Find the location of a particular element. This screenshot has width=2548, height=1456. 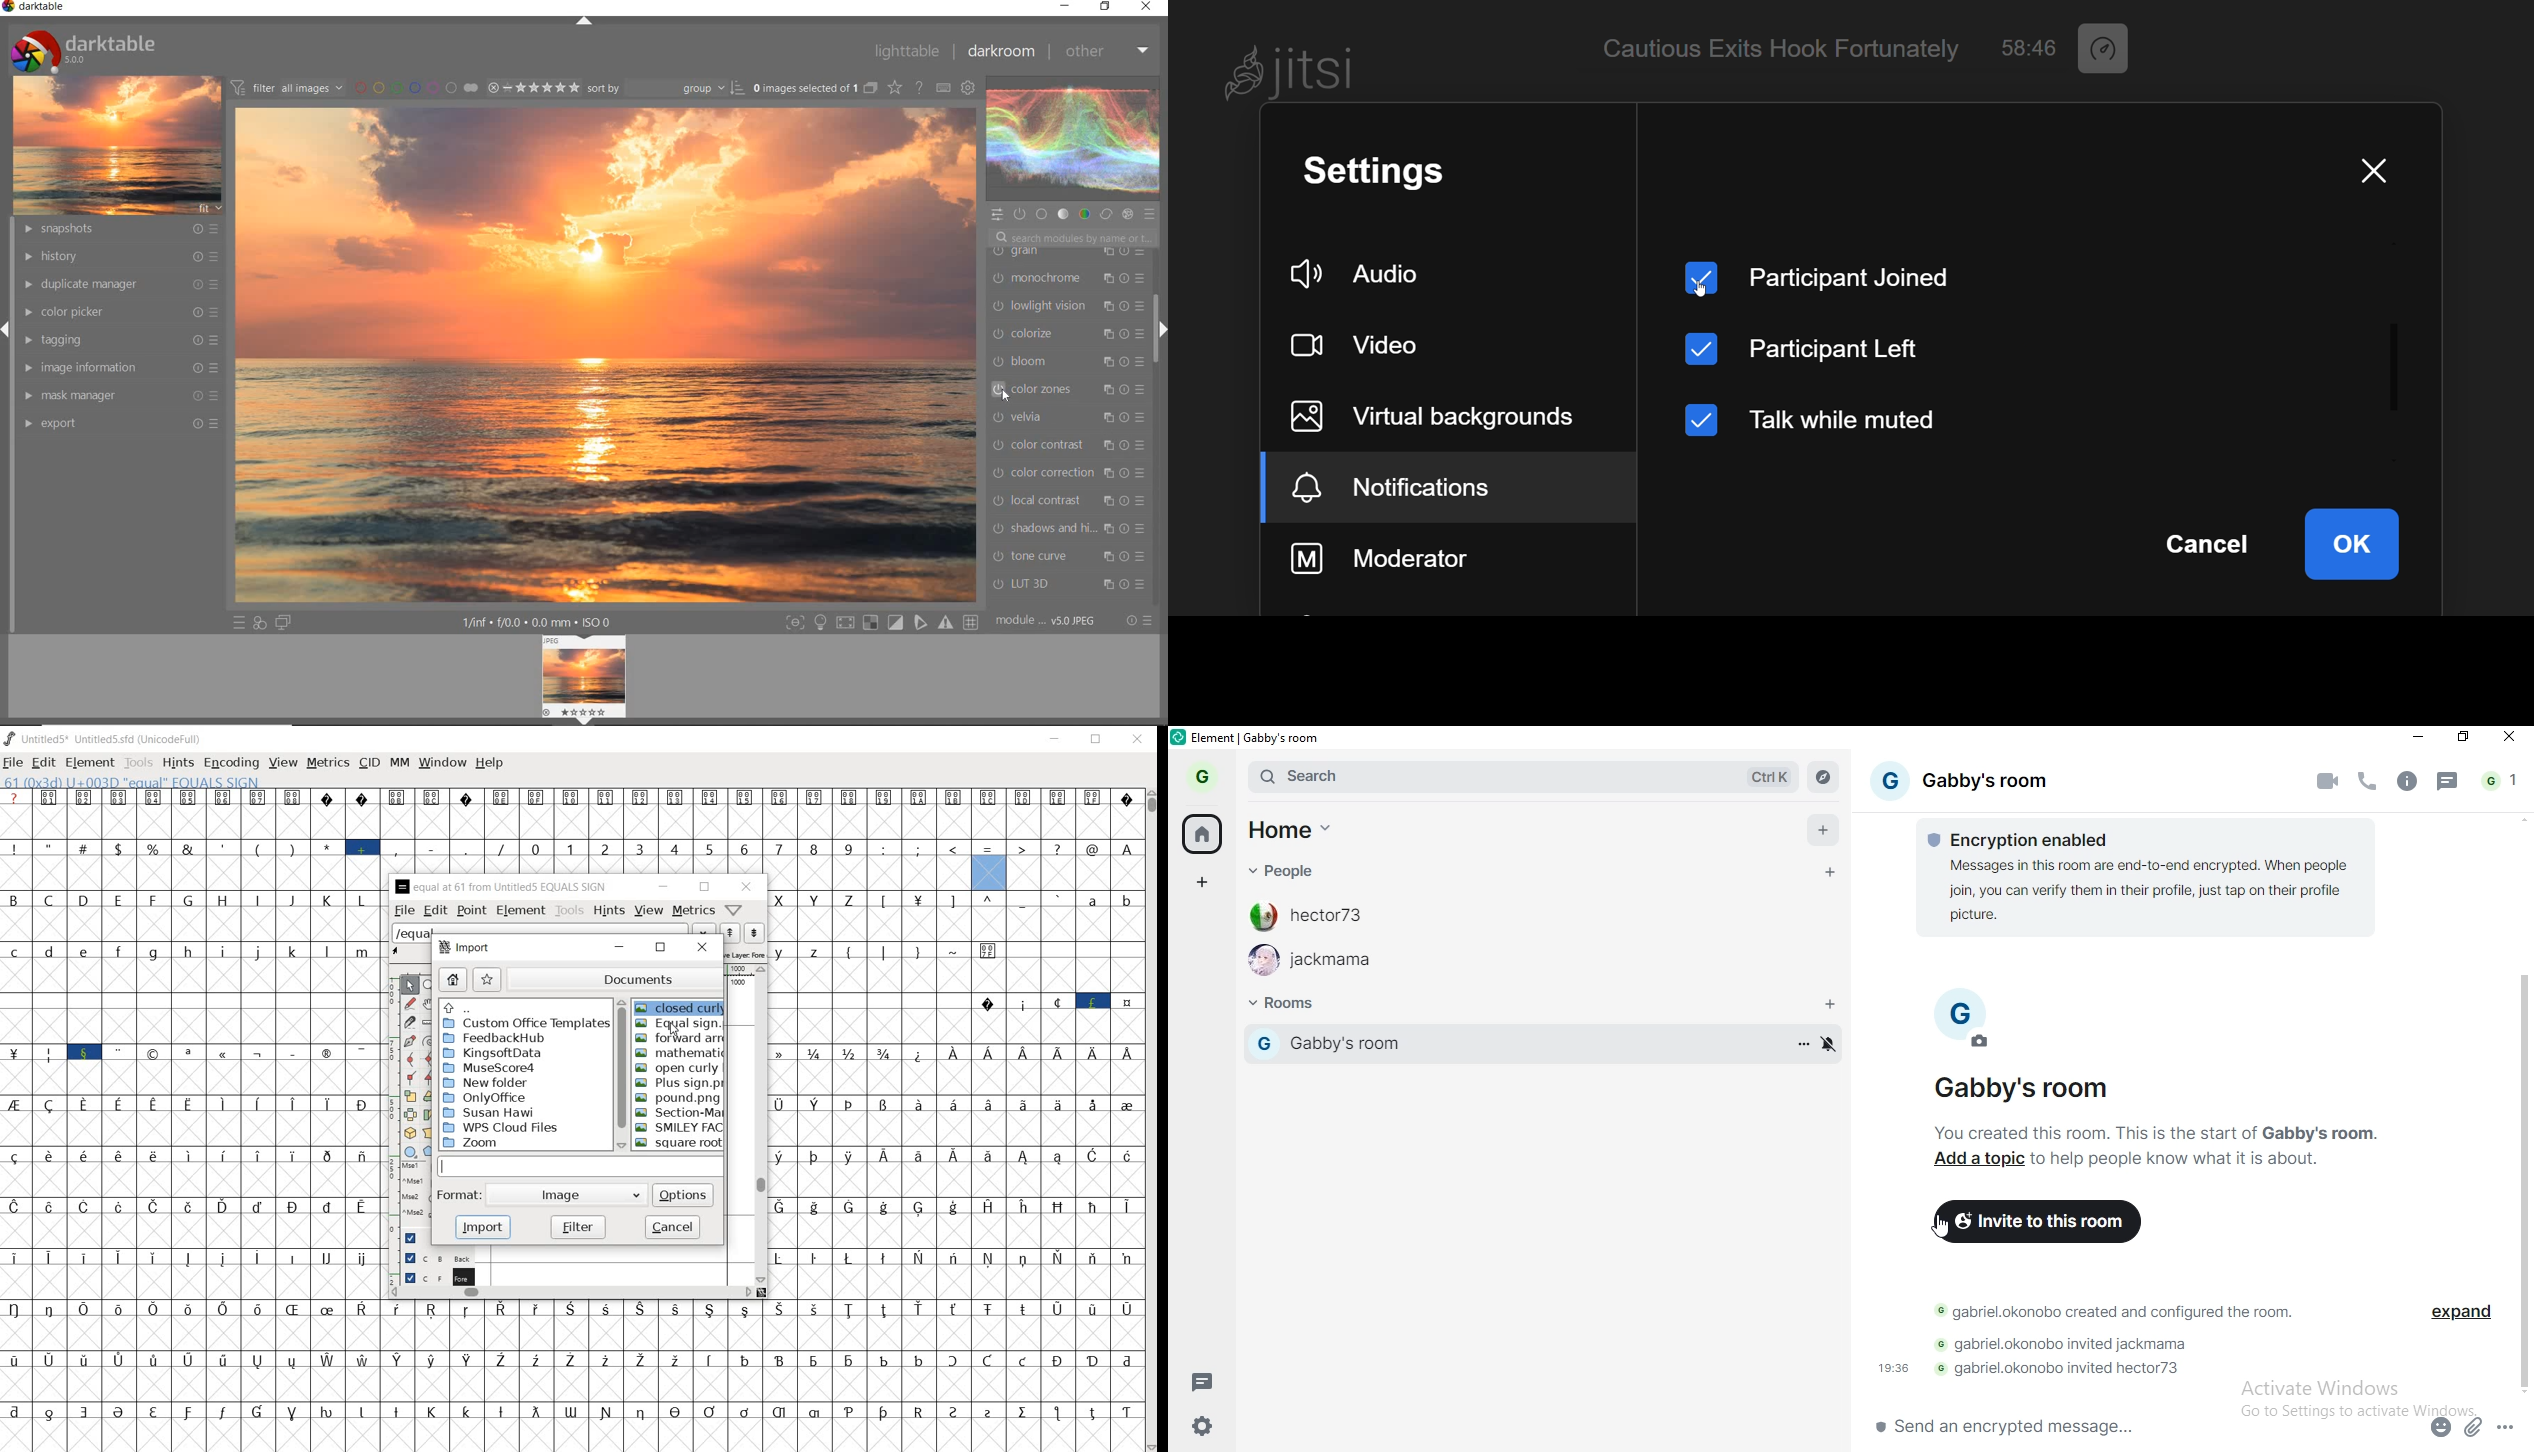

hecor73 is located at coordinates (1338, 918).